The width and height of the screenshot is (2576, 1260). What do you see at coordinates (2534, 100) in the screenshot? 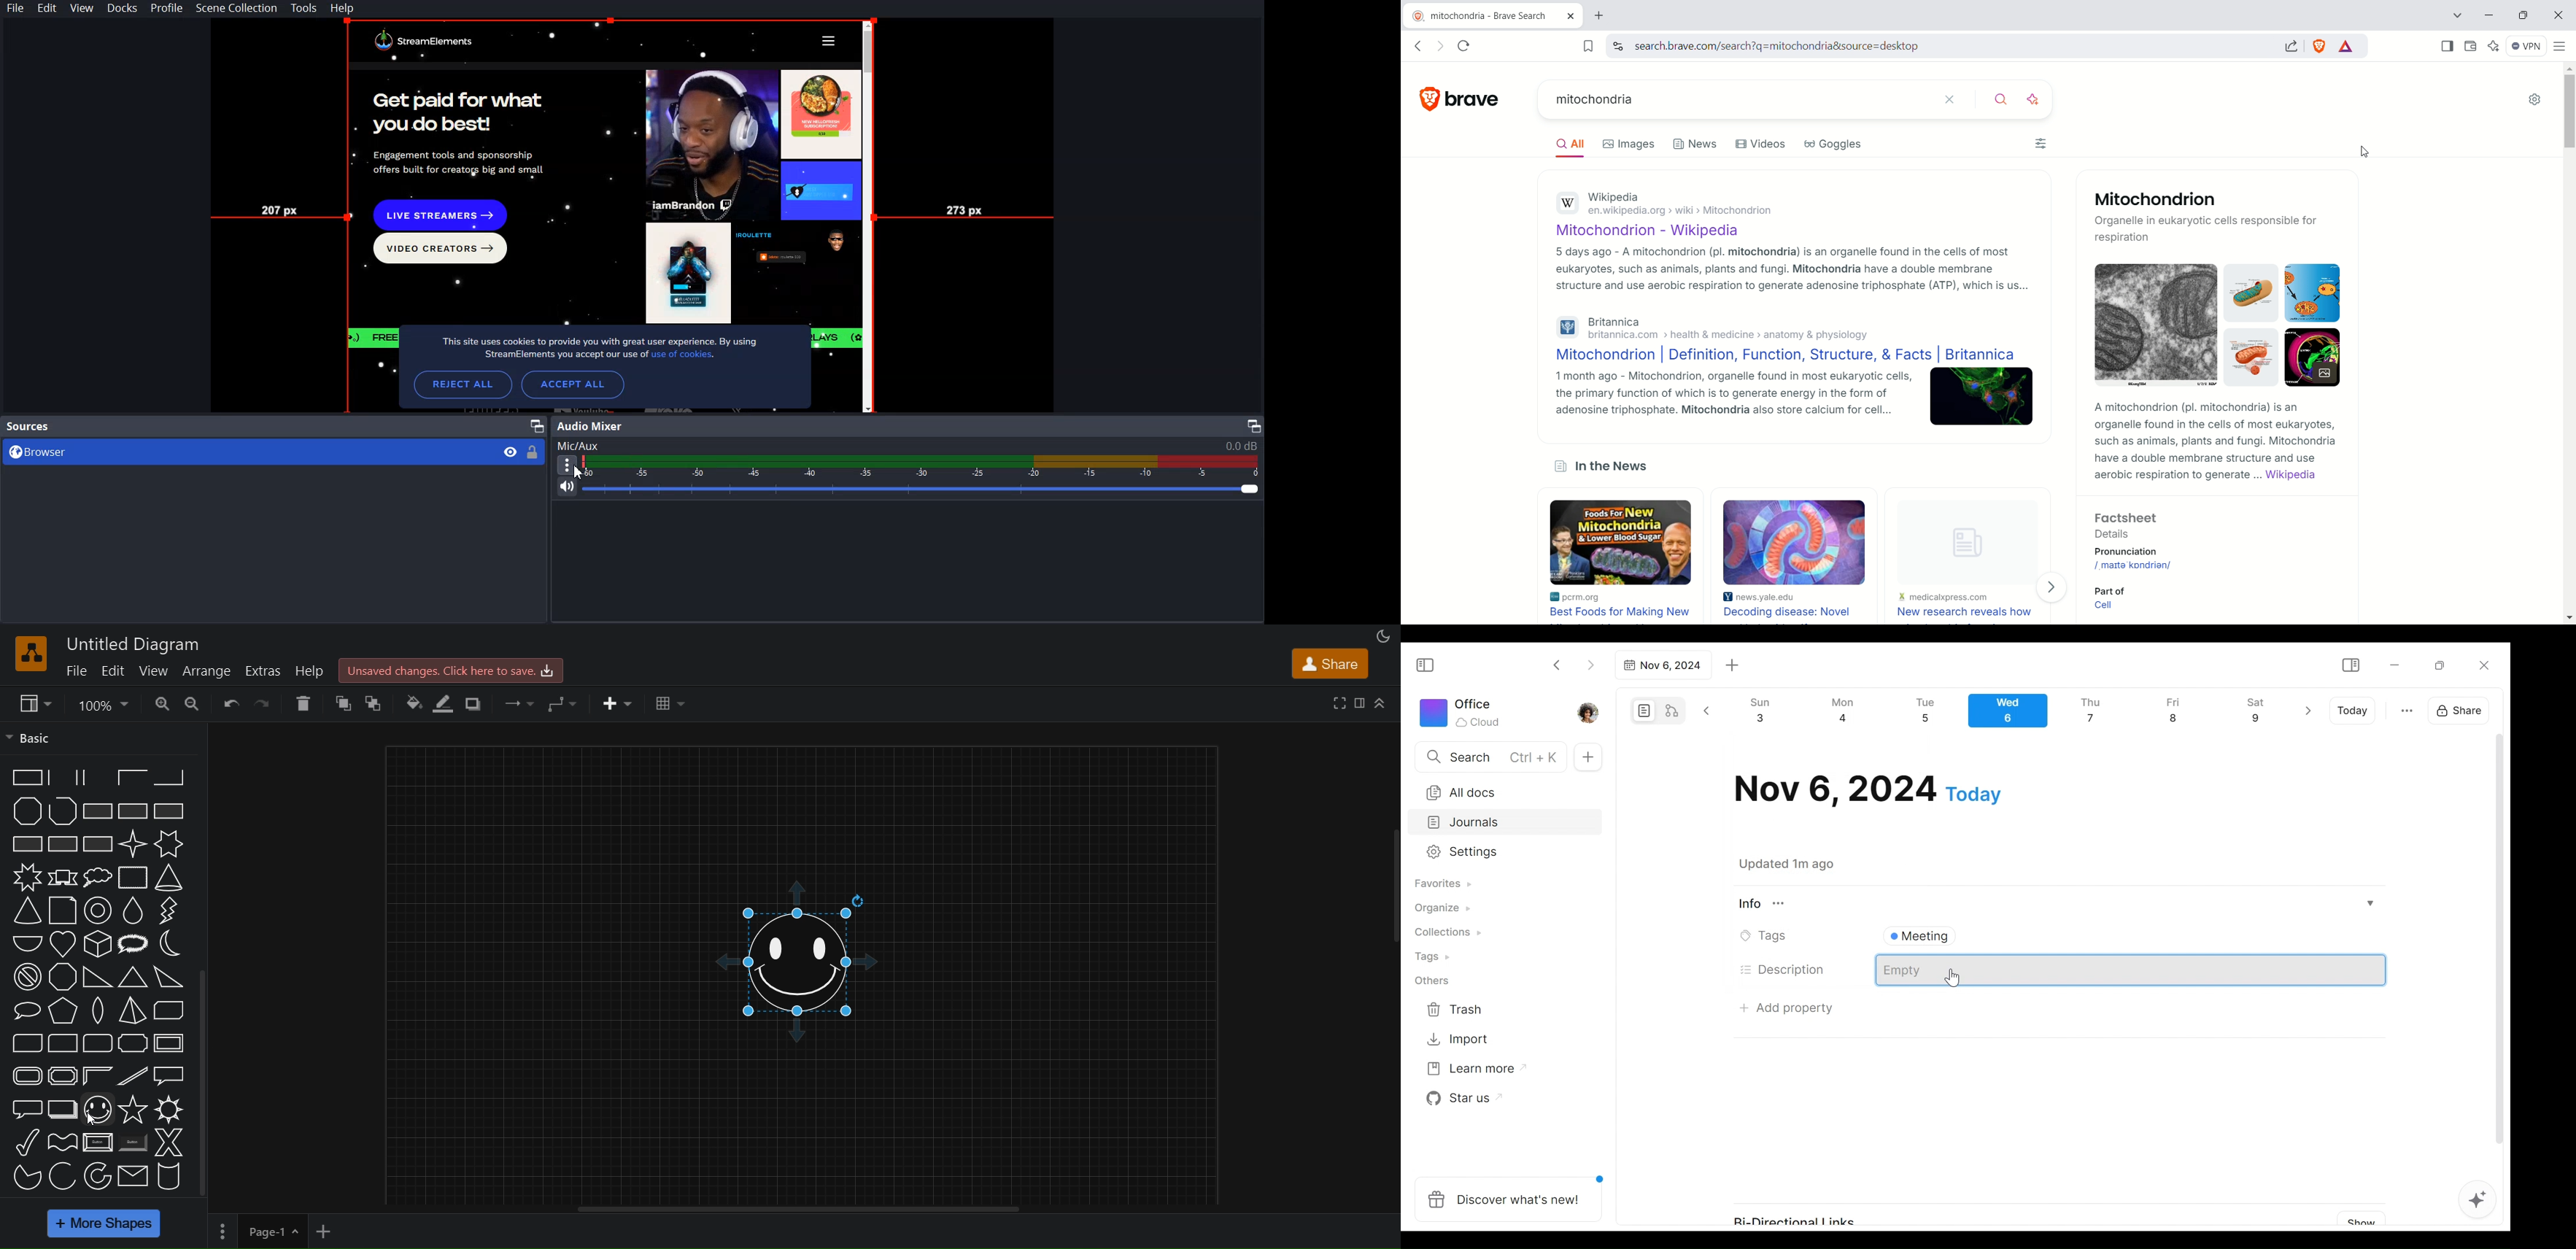
I see `settings` at bounding box center [2534, 100].